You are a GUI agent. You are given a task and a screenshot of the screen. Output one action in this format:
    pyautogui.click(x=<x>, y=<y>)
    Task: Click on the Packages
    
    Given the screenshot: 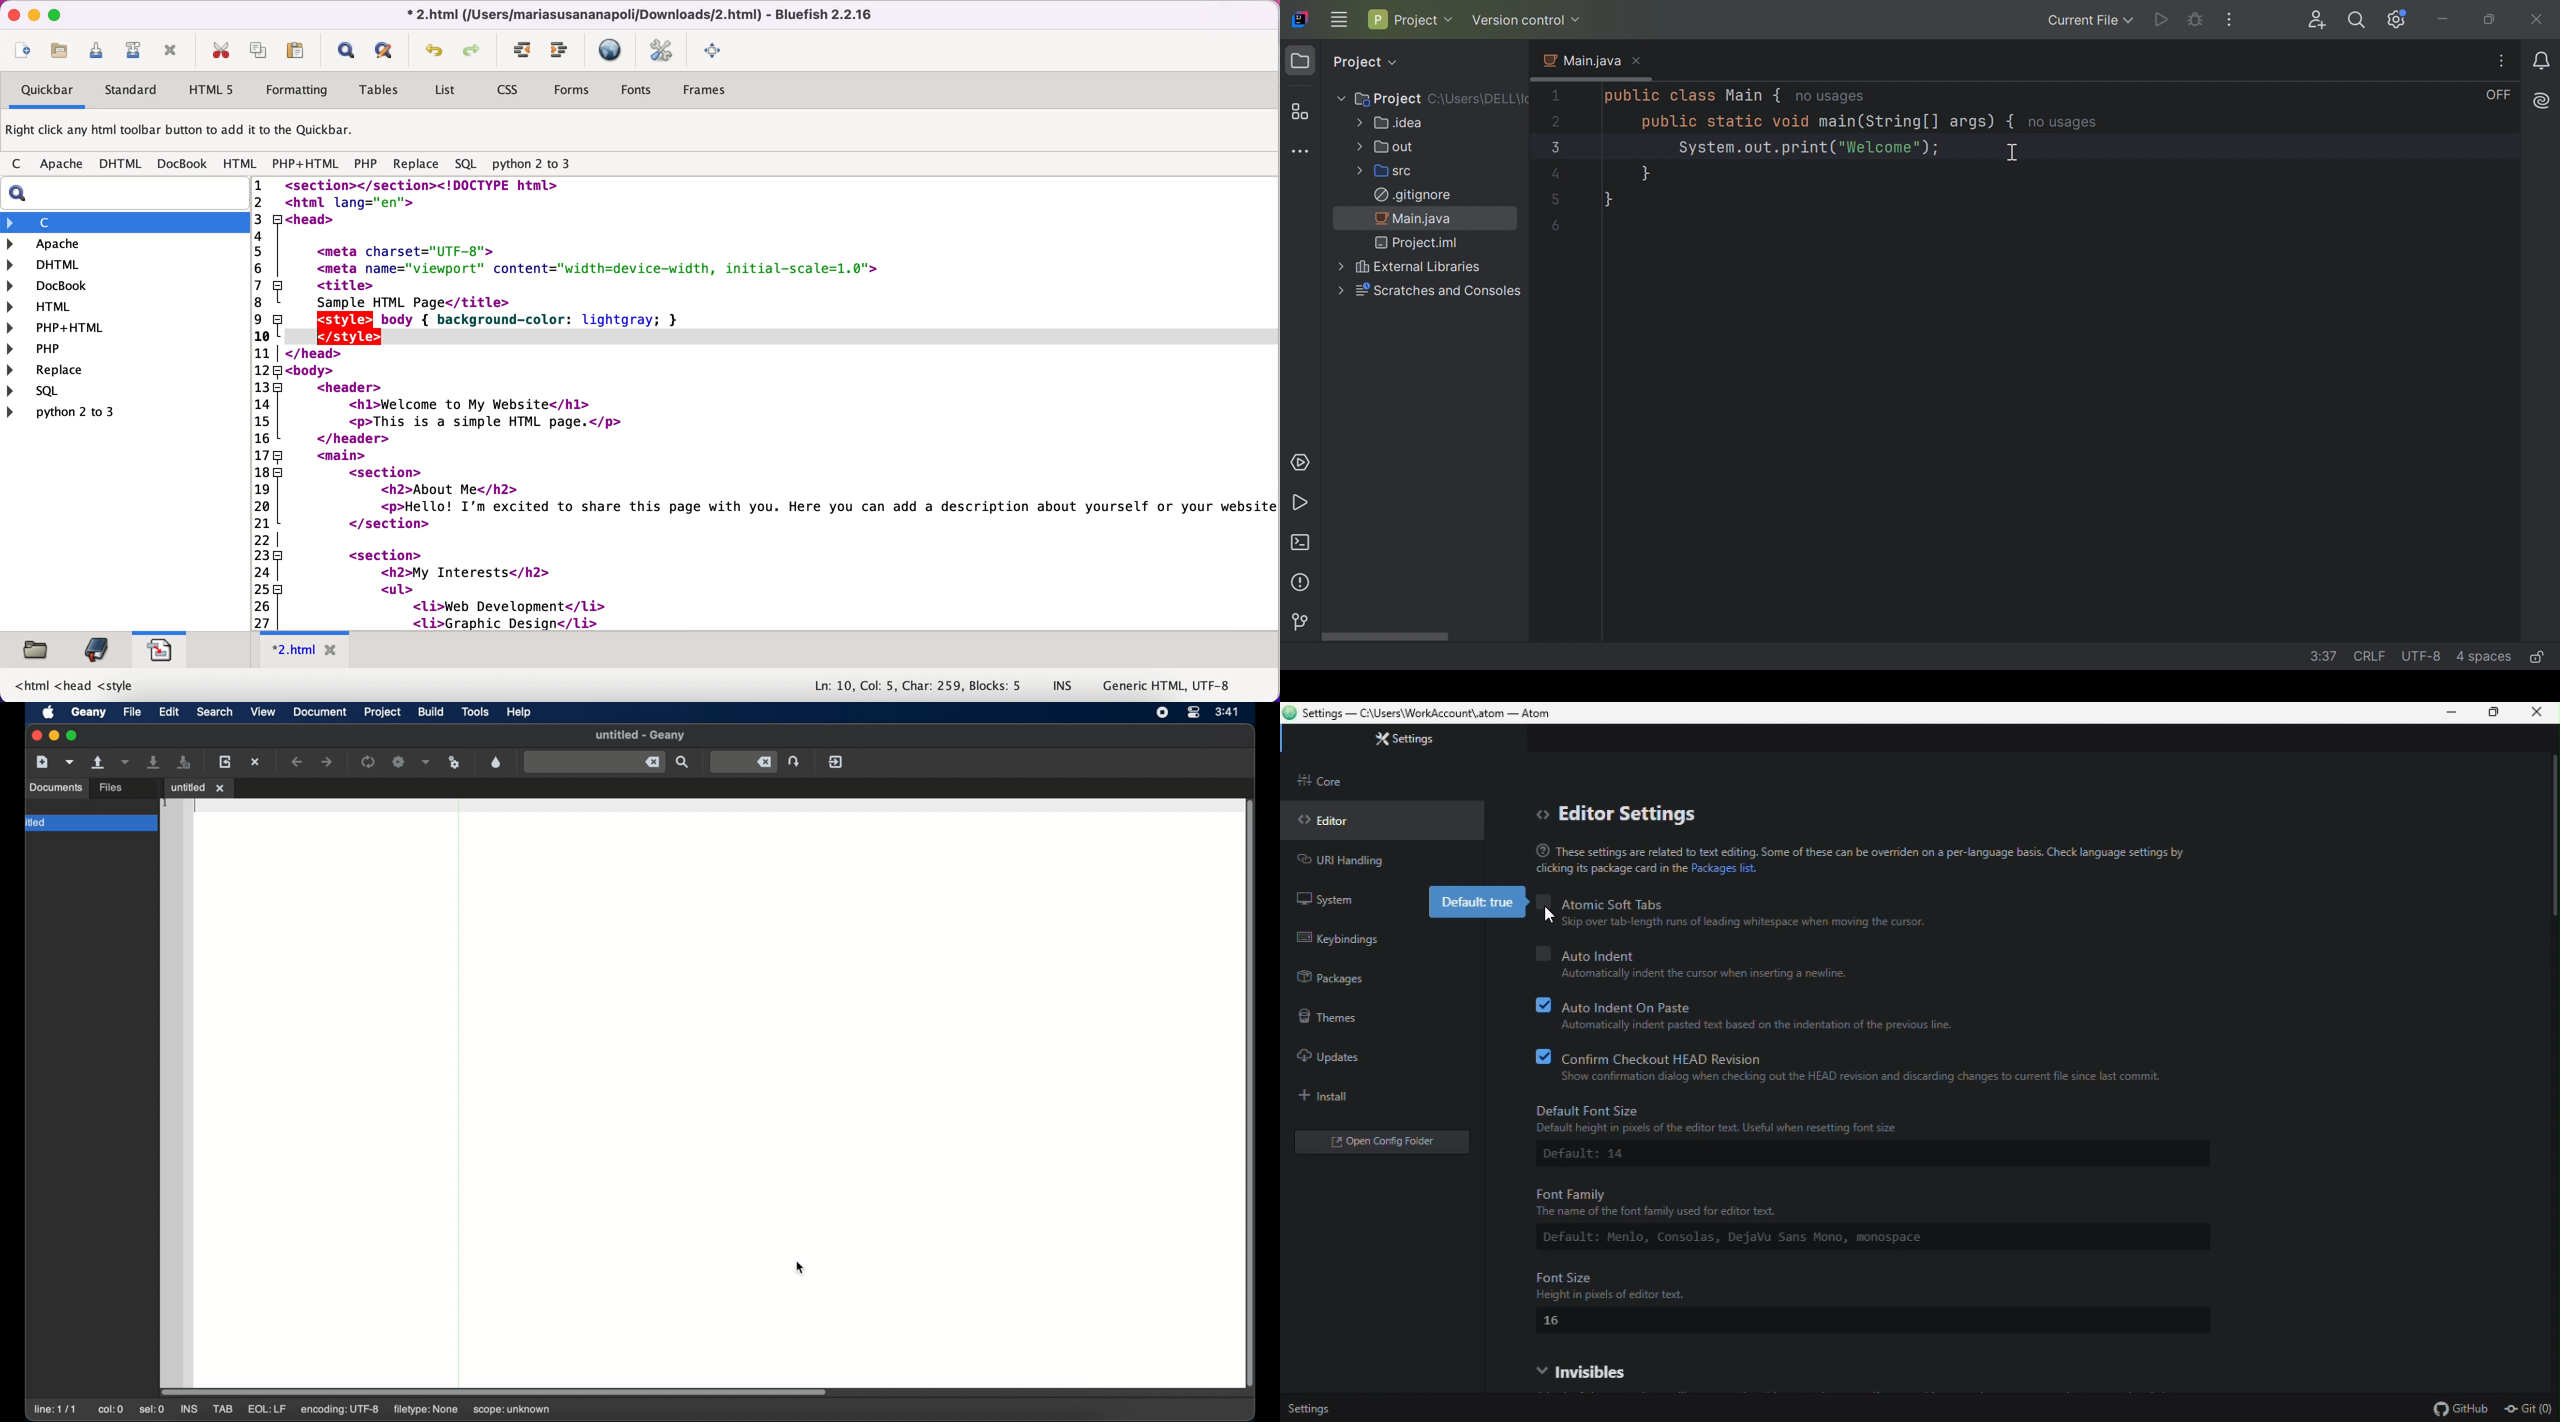 What is the action you would take?
    pyautogui.click(x=1330, y=980)
    